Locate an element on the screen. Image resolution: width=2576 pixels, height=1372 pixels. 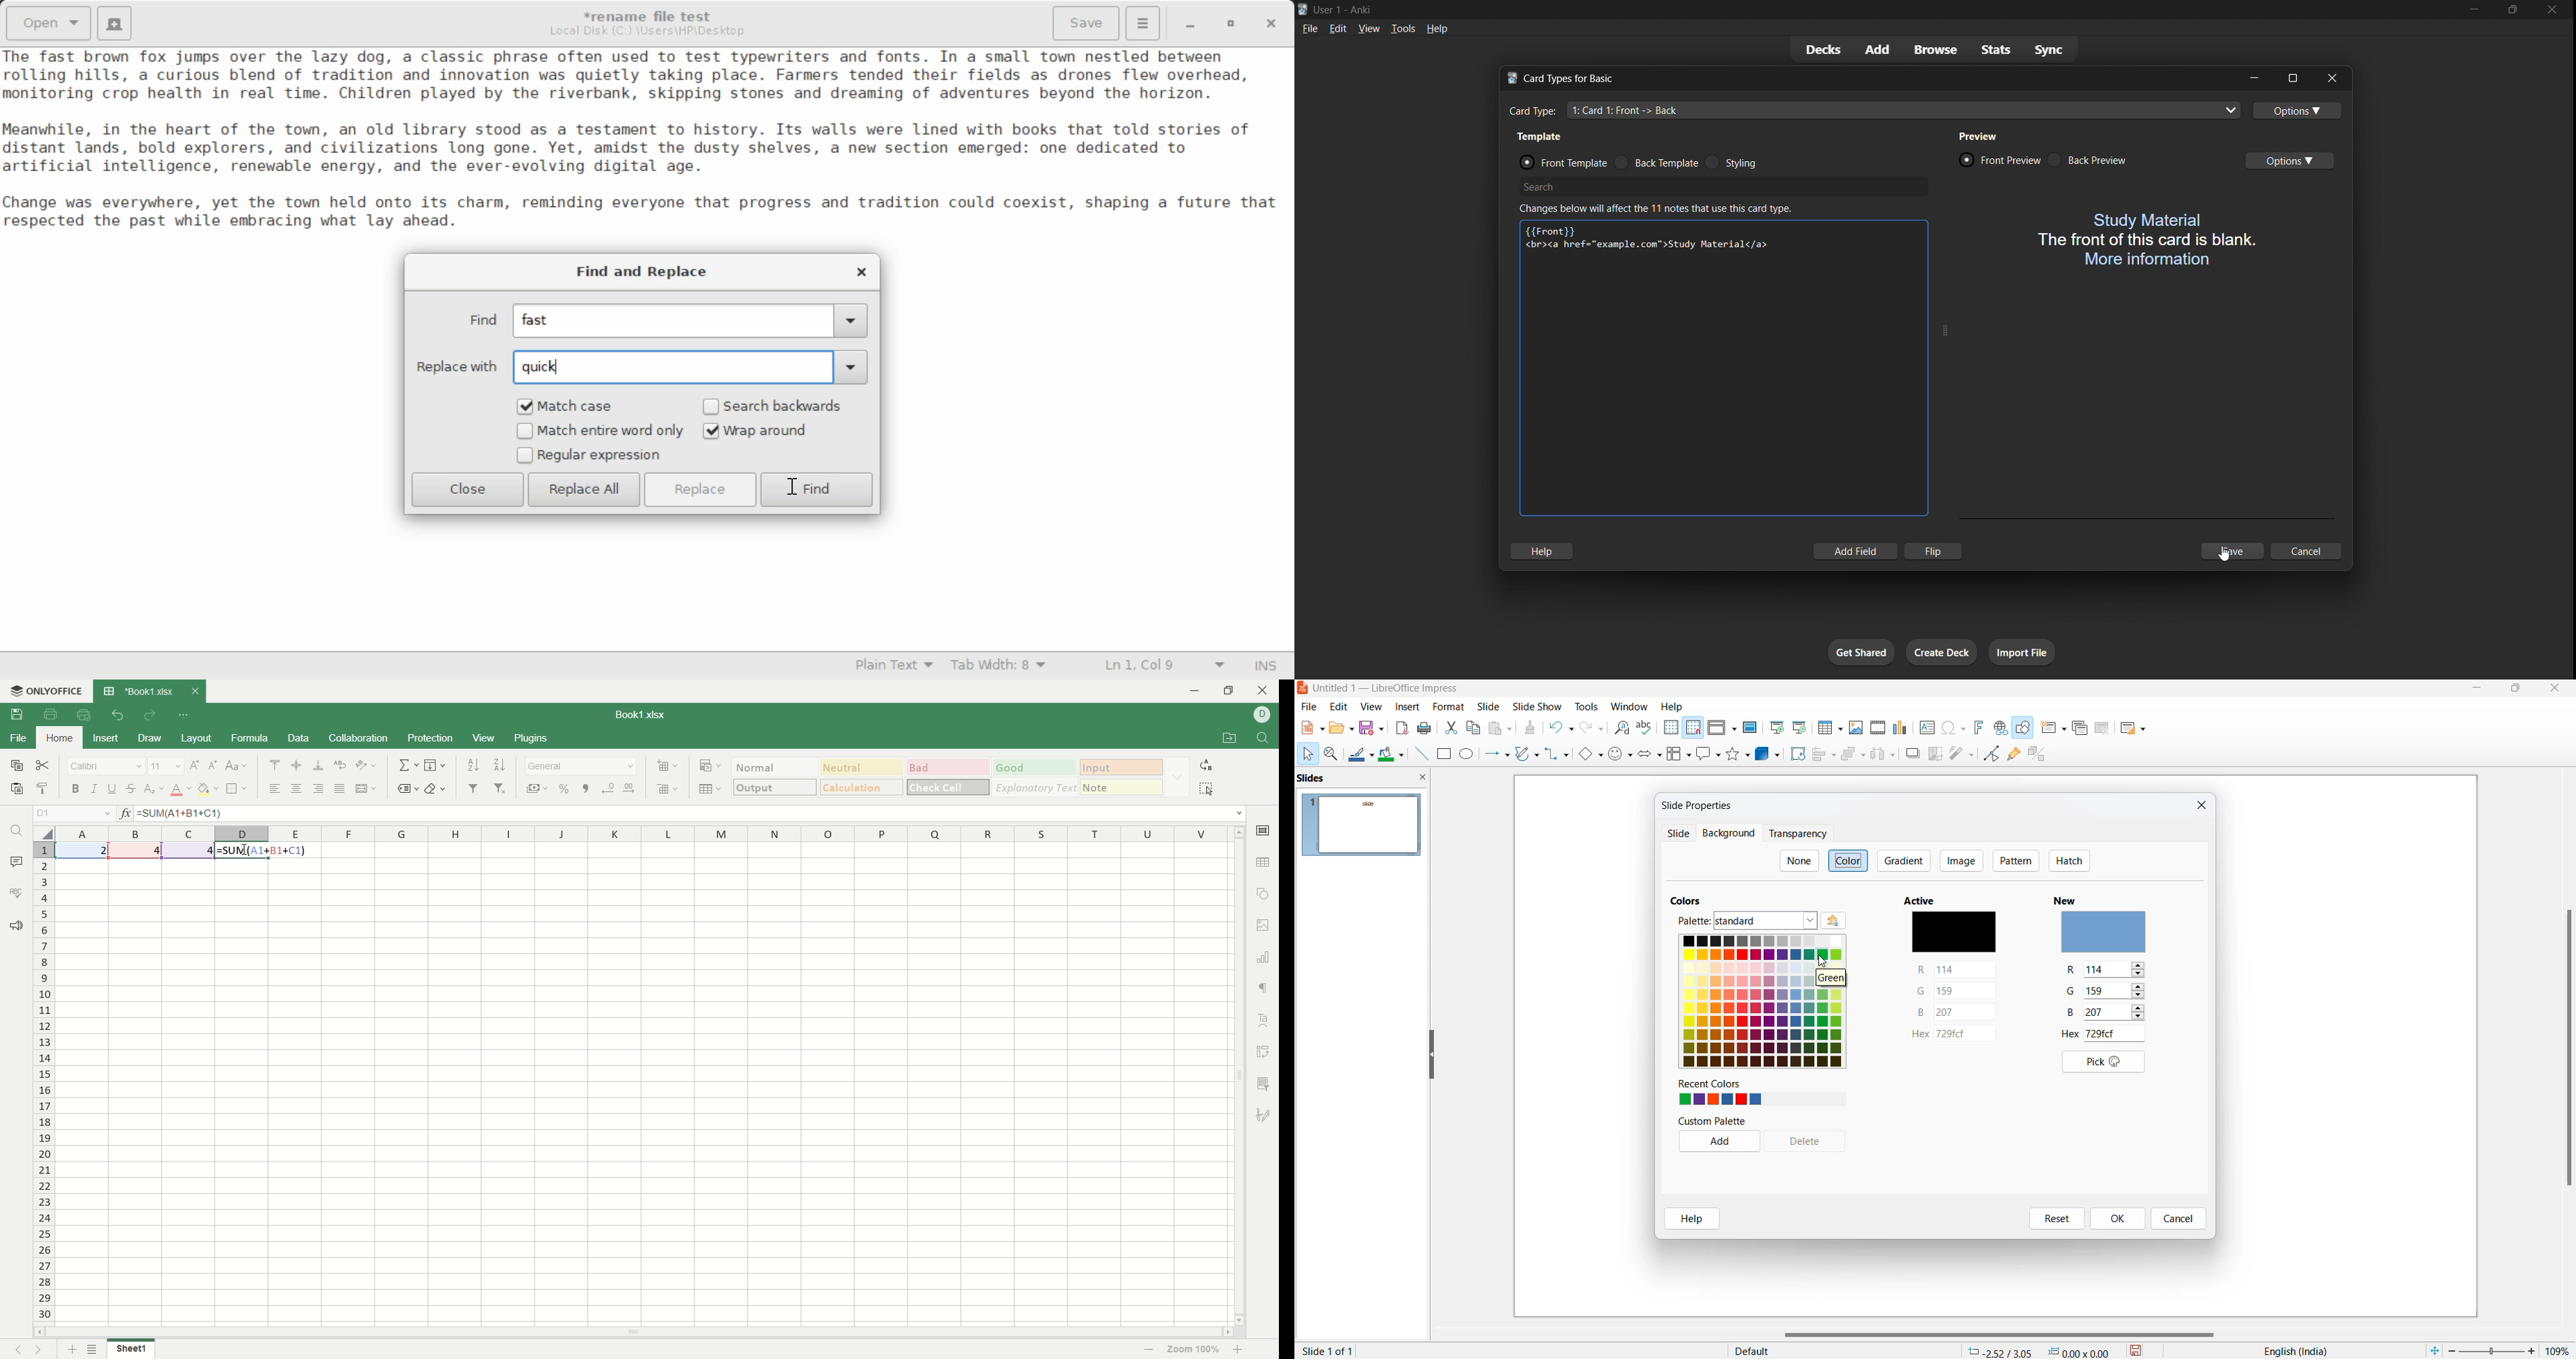
{{Font}} is located at coordinates (1552, 229).